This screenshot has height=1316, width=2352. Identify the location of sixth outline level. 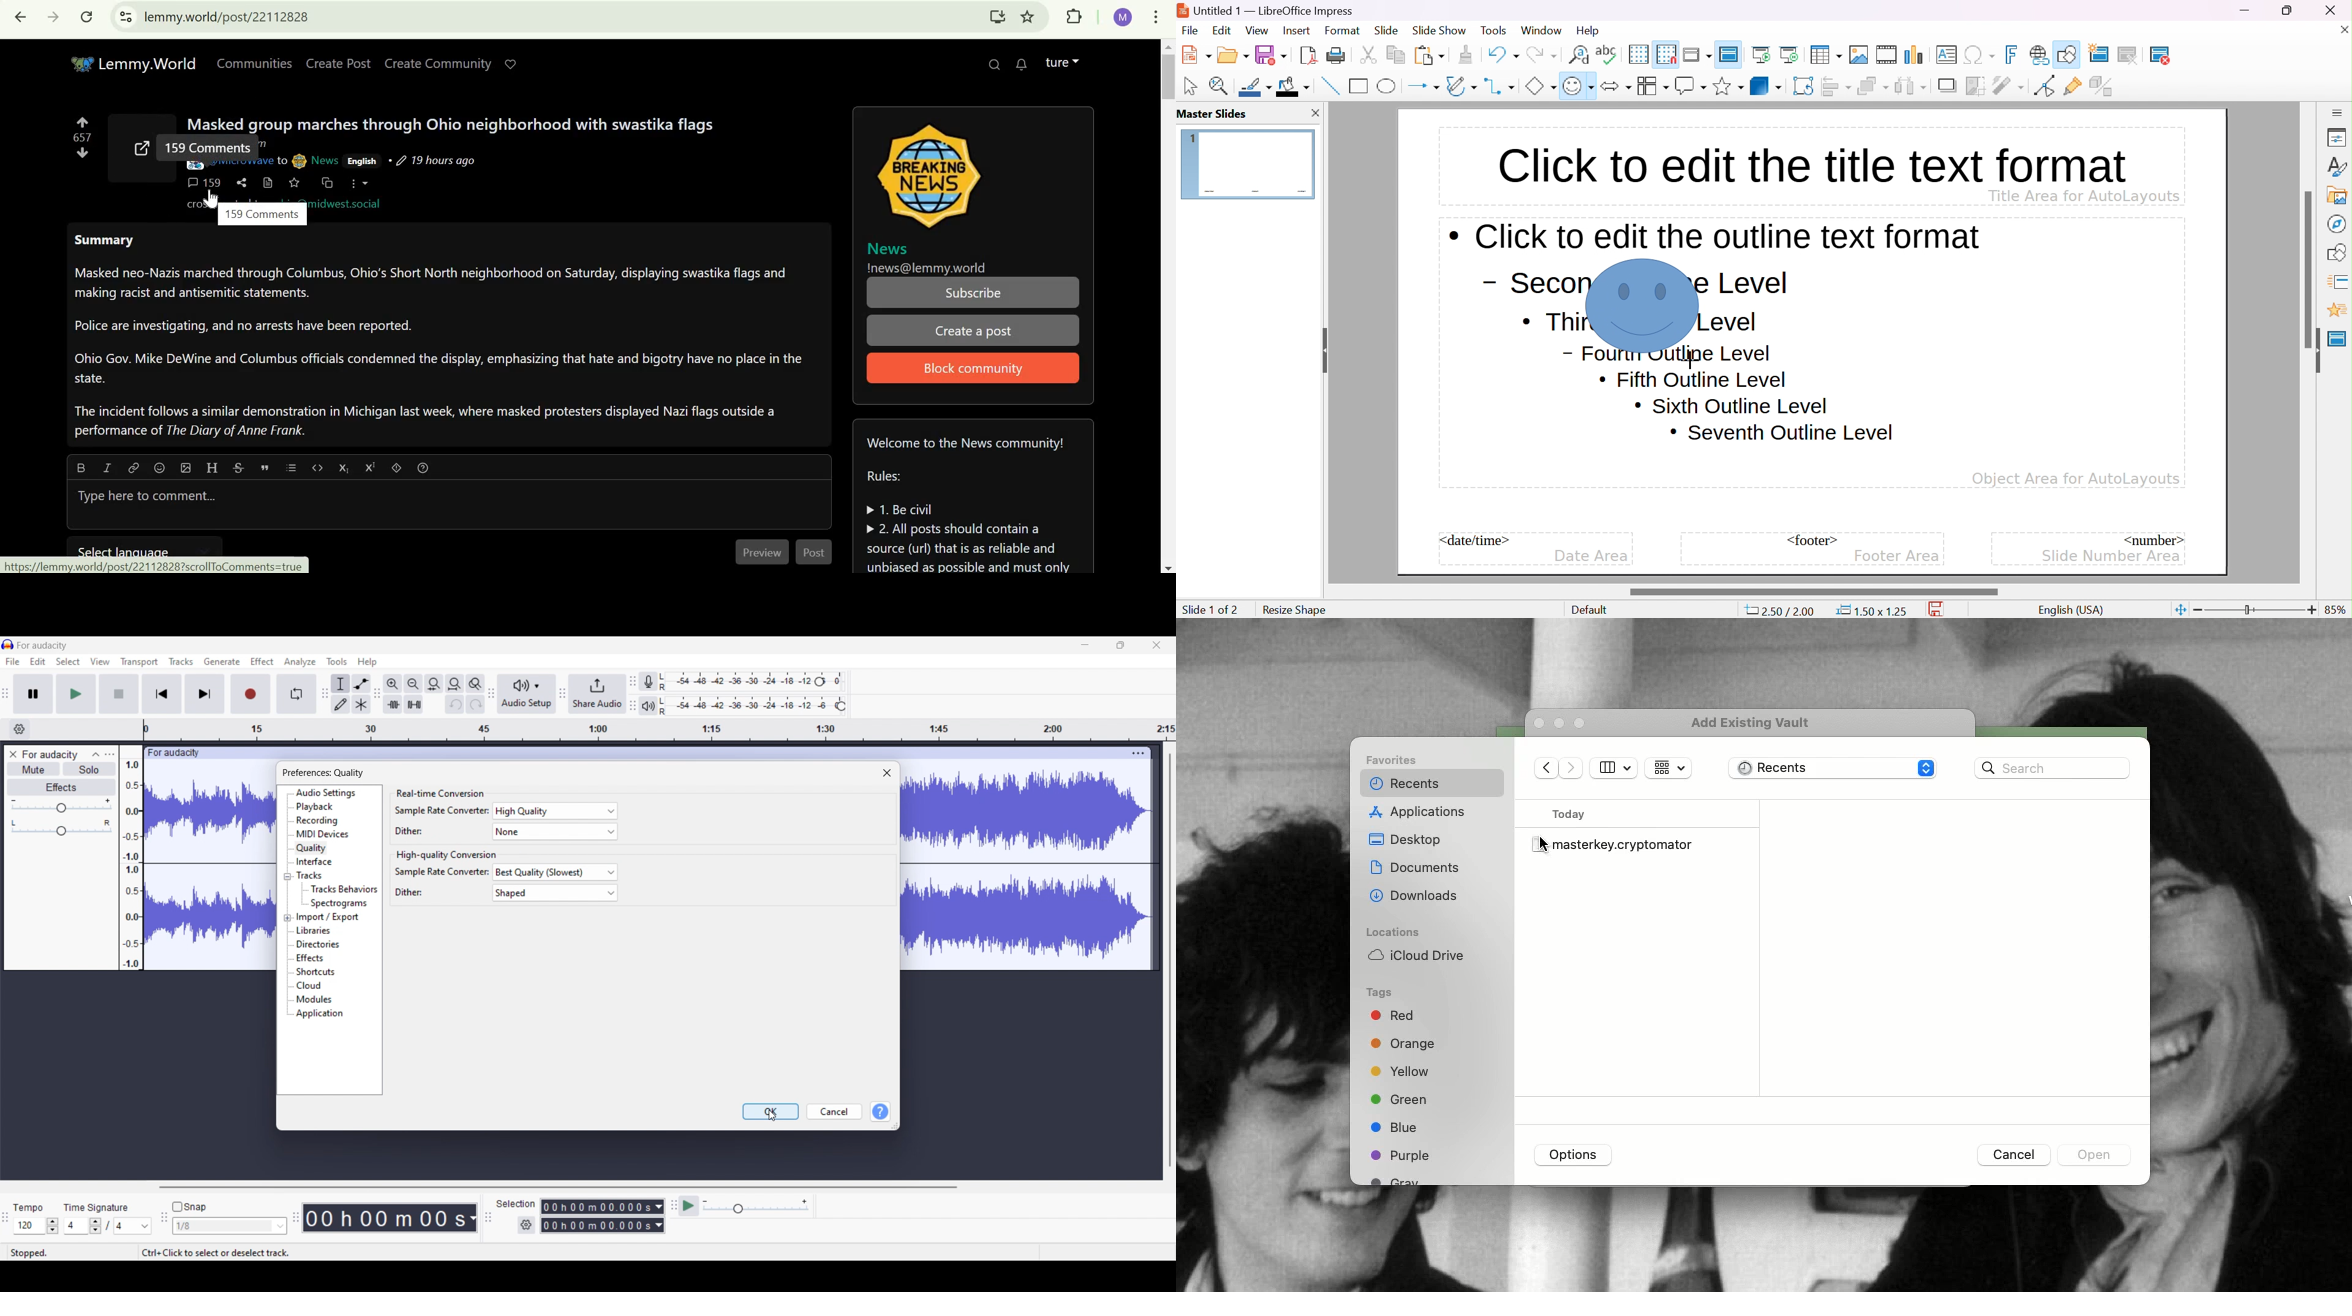
(1693, 381).